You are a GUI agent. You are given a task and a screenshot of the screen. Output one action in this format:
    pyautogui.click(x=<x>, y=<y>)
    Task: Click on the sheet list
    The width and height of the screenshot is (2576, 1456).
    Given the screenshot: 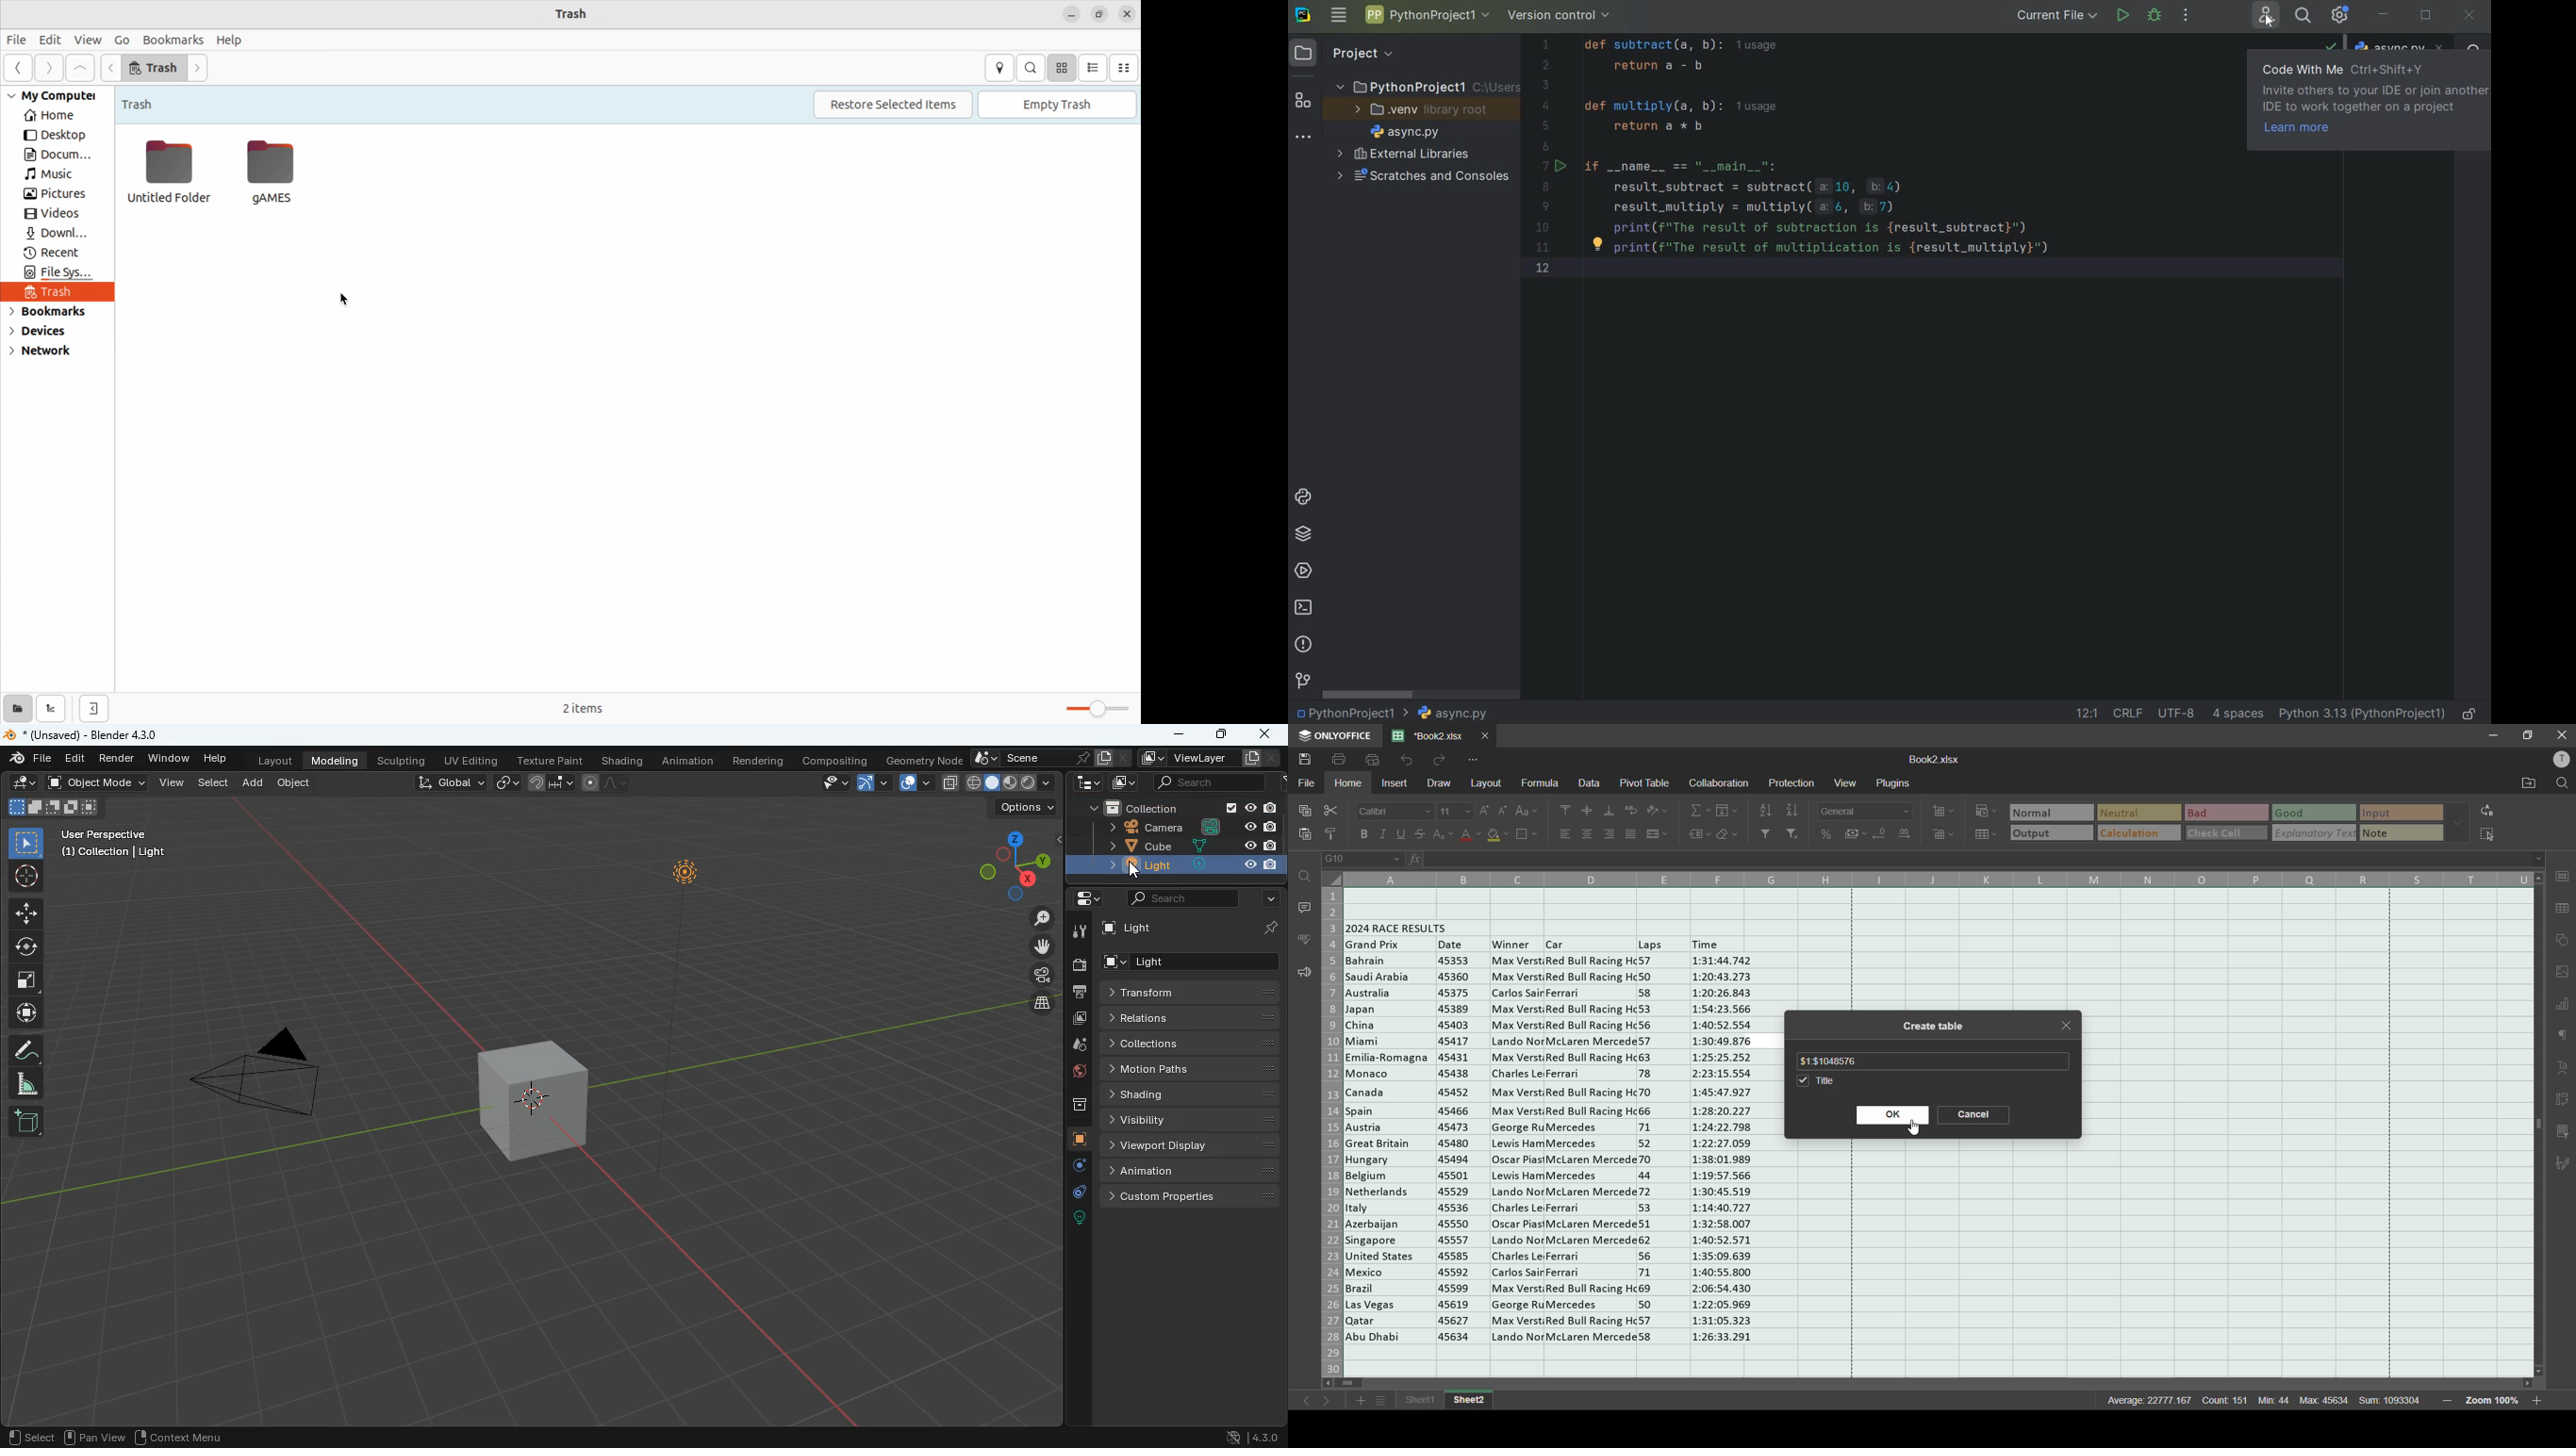 What is the action you would take?
    pyautogui.click(x=1381, y=1401)
    